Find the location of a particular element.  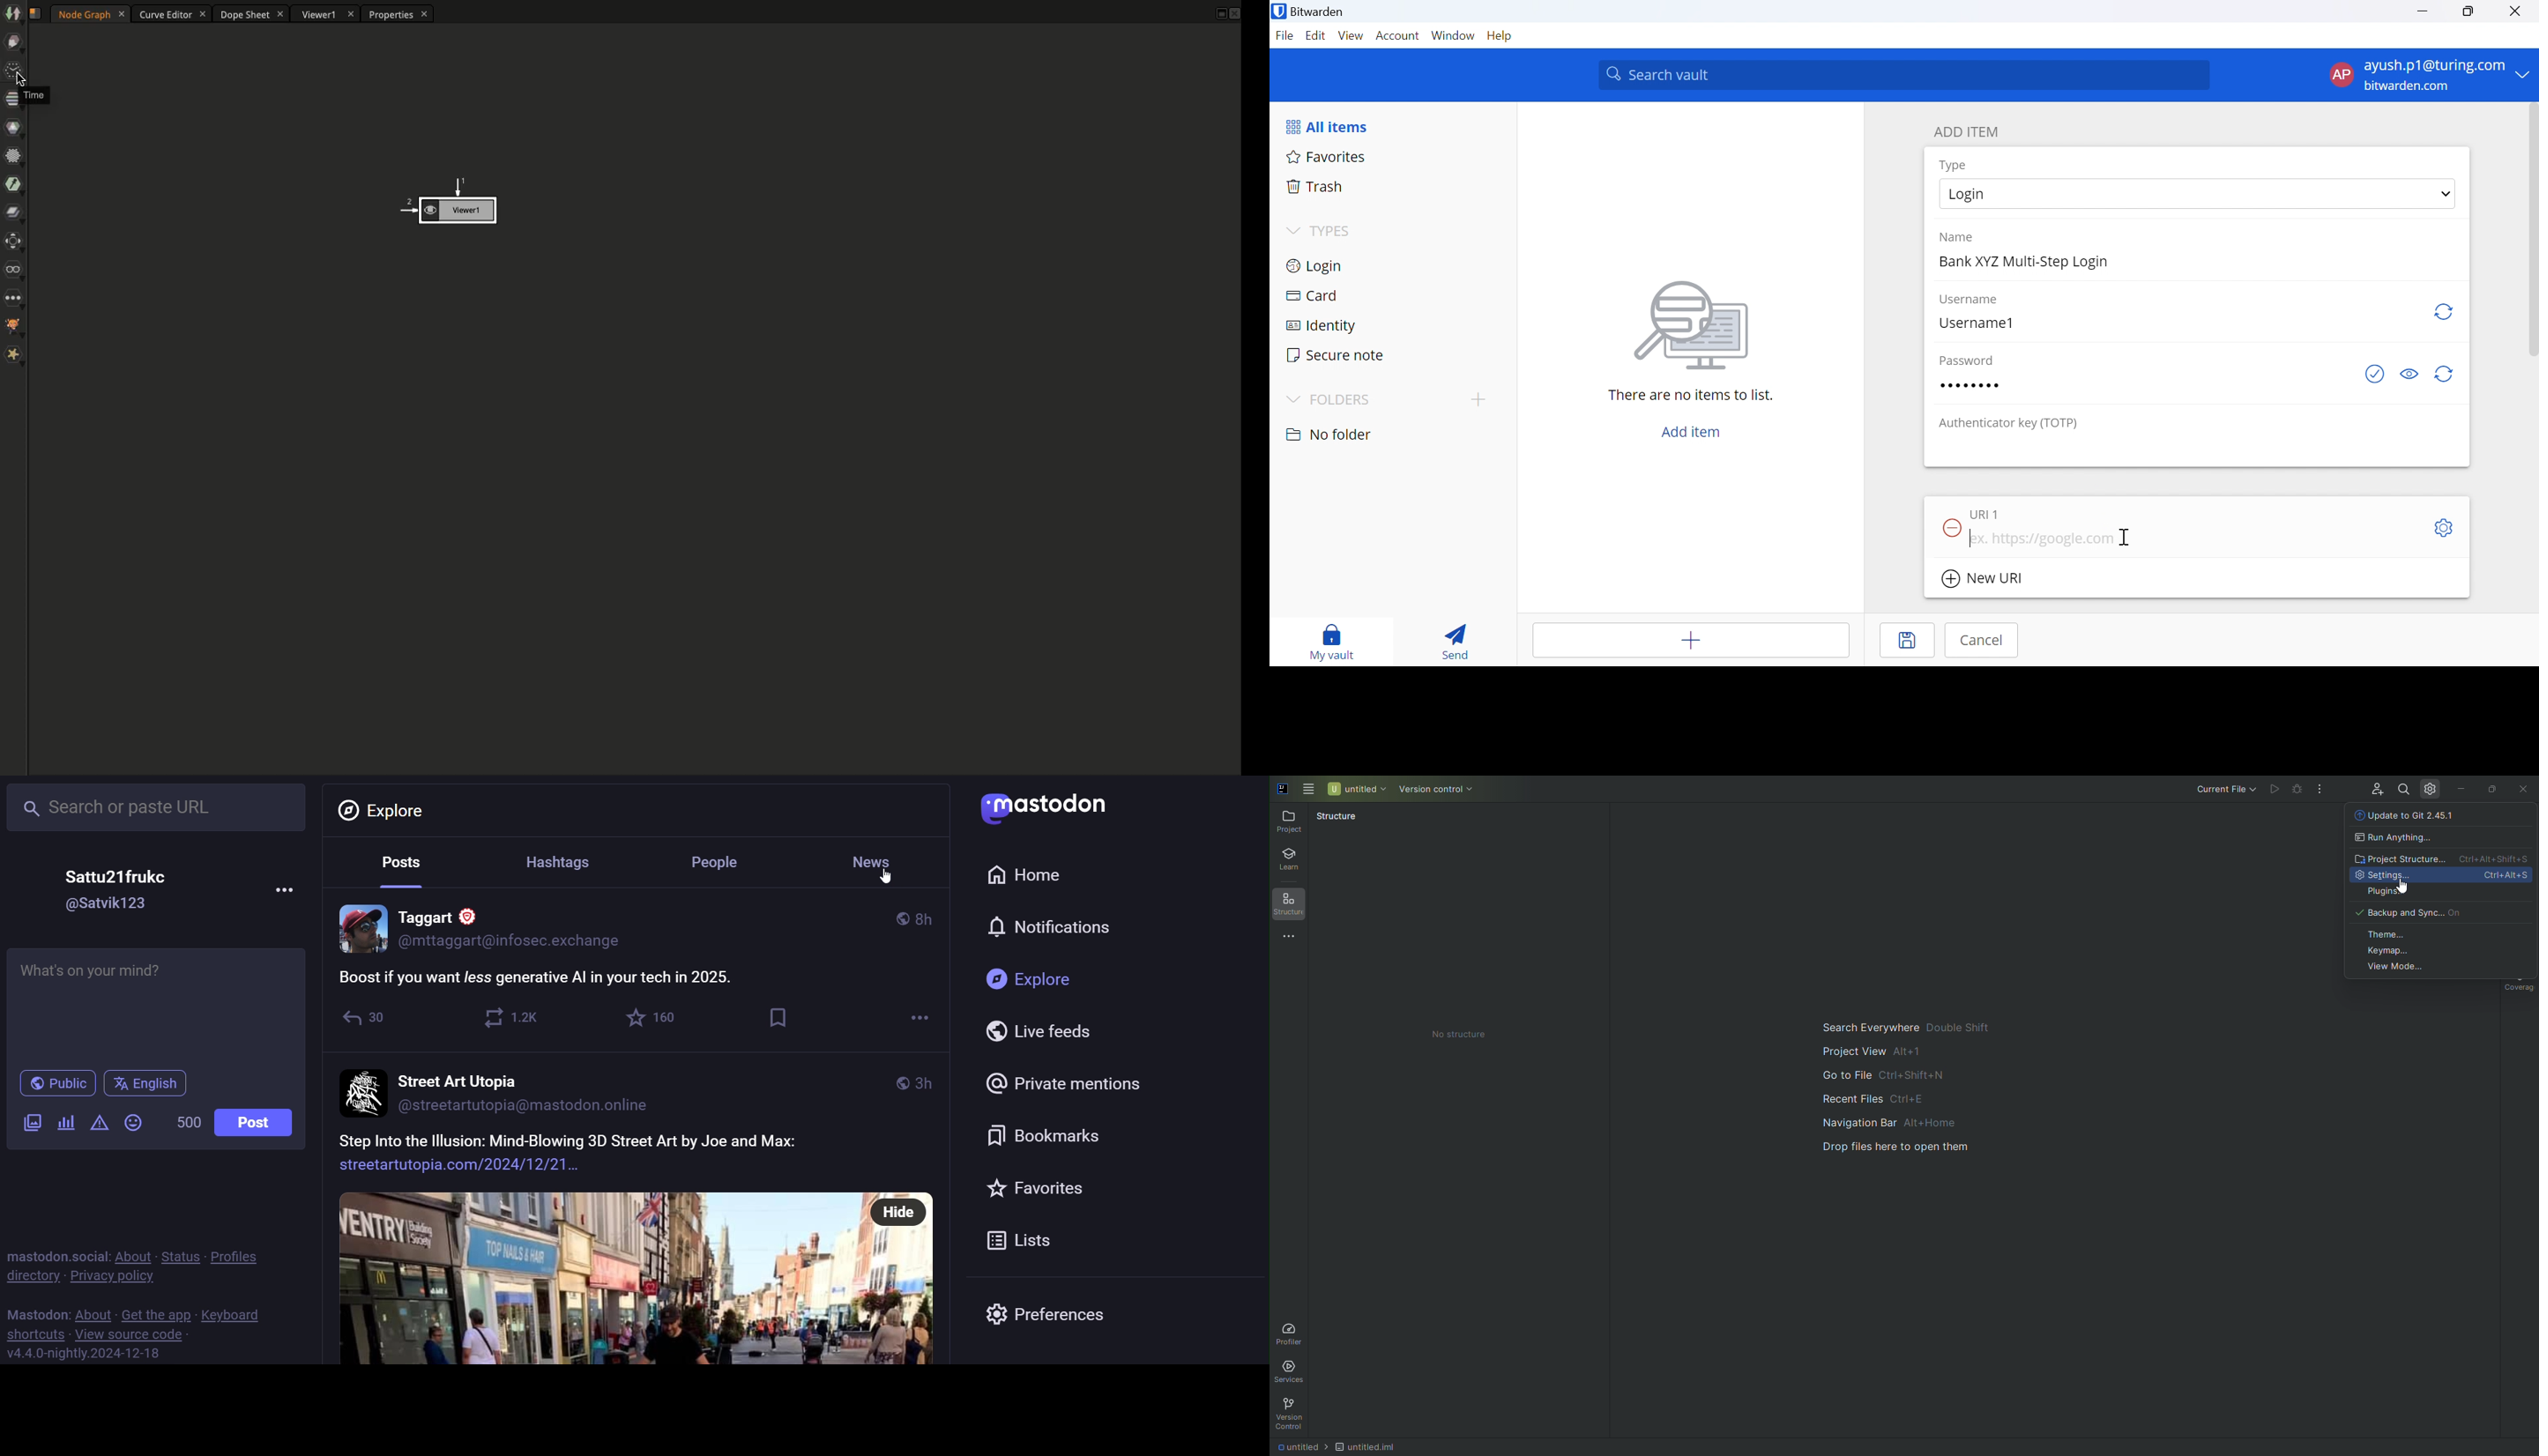

bookmark is located at coordinates (775, 1019).